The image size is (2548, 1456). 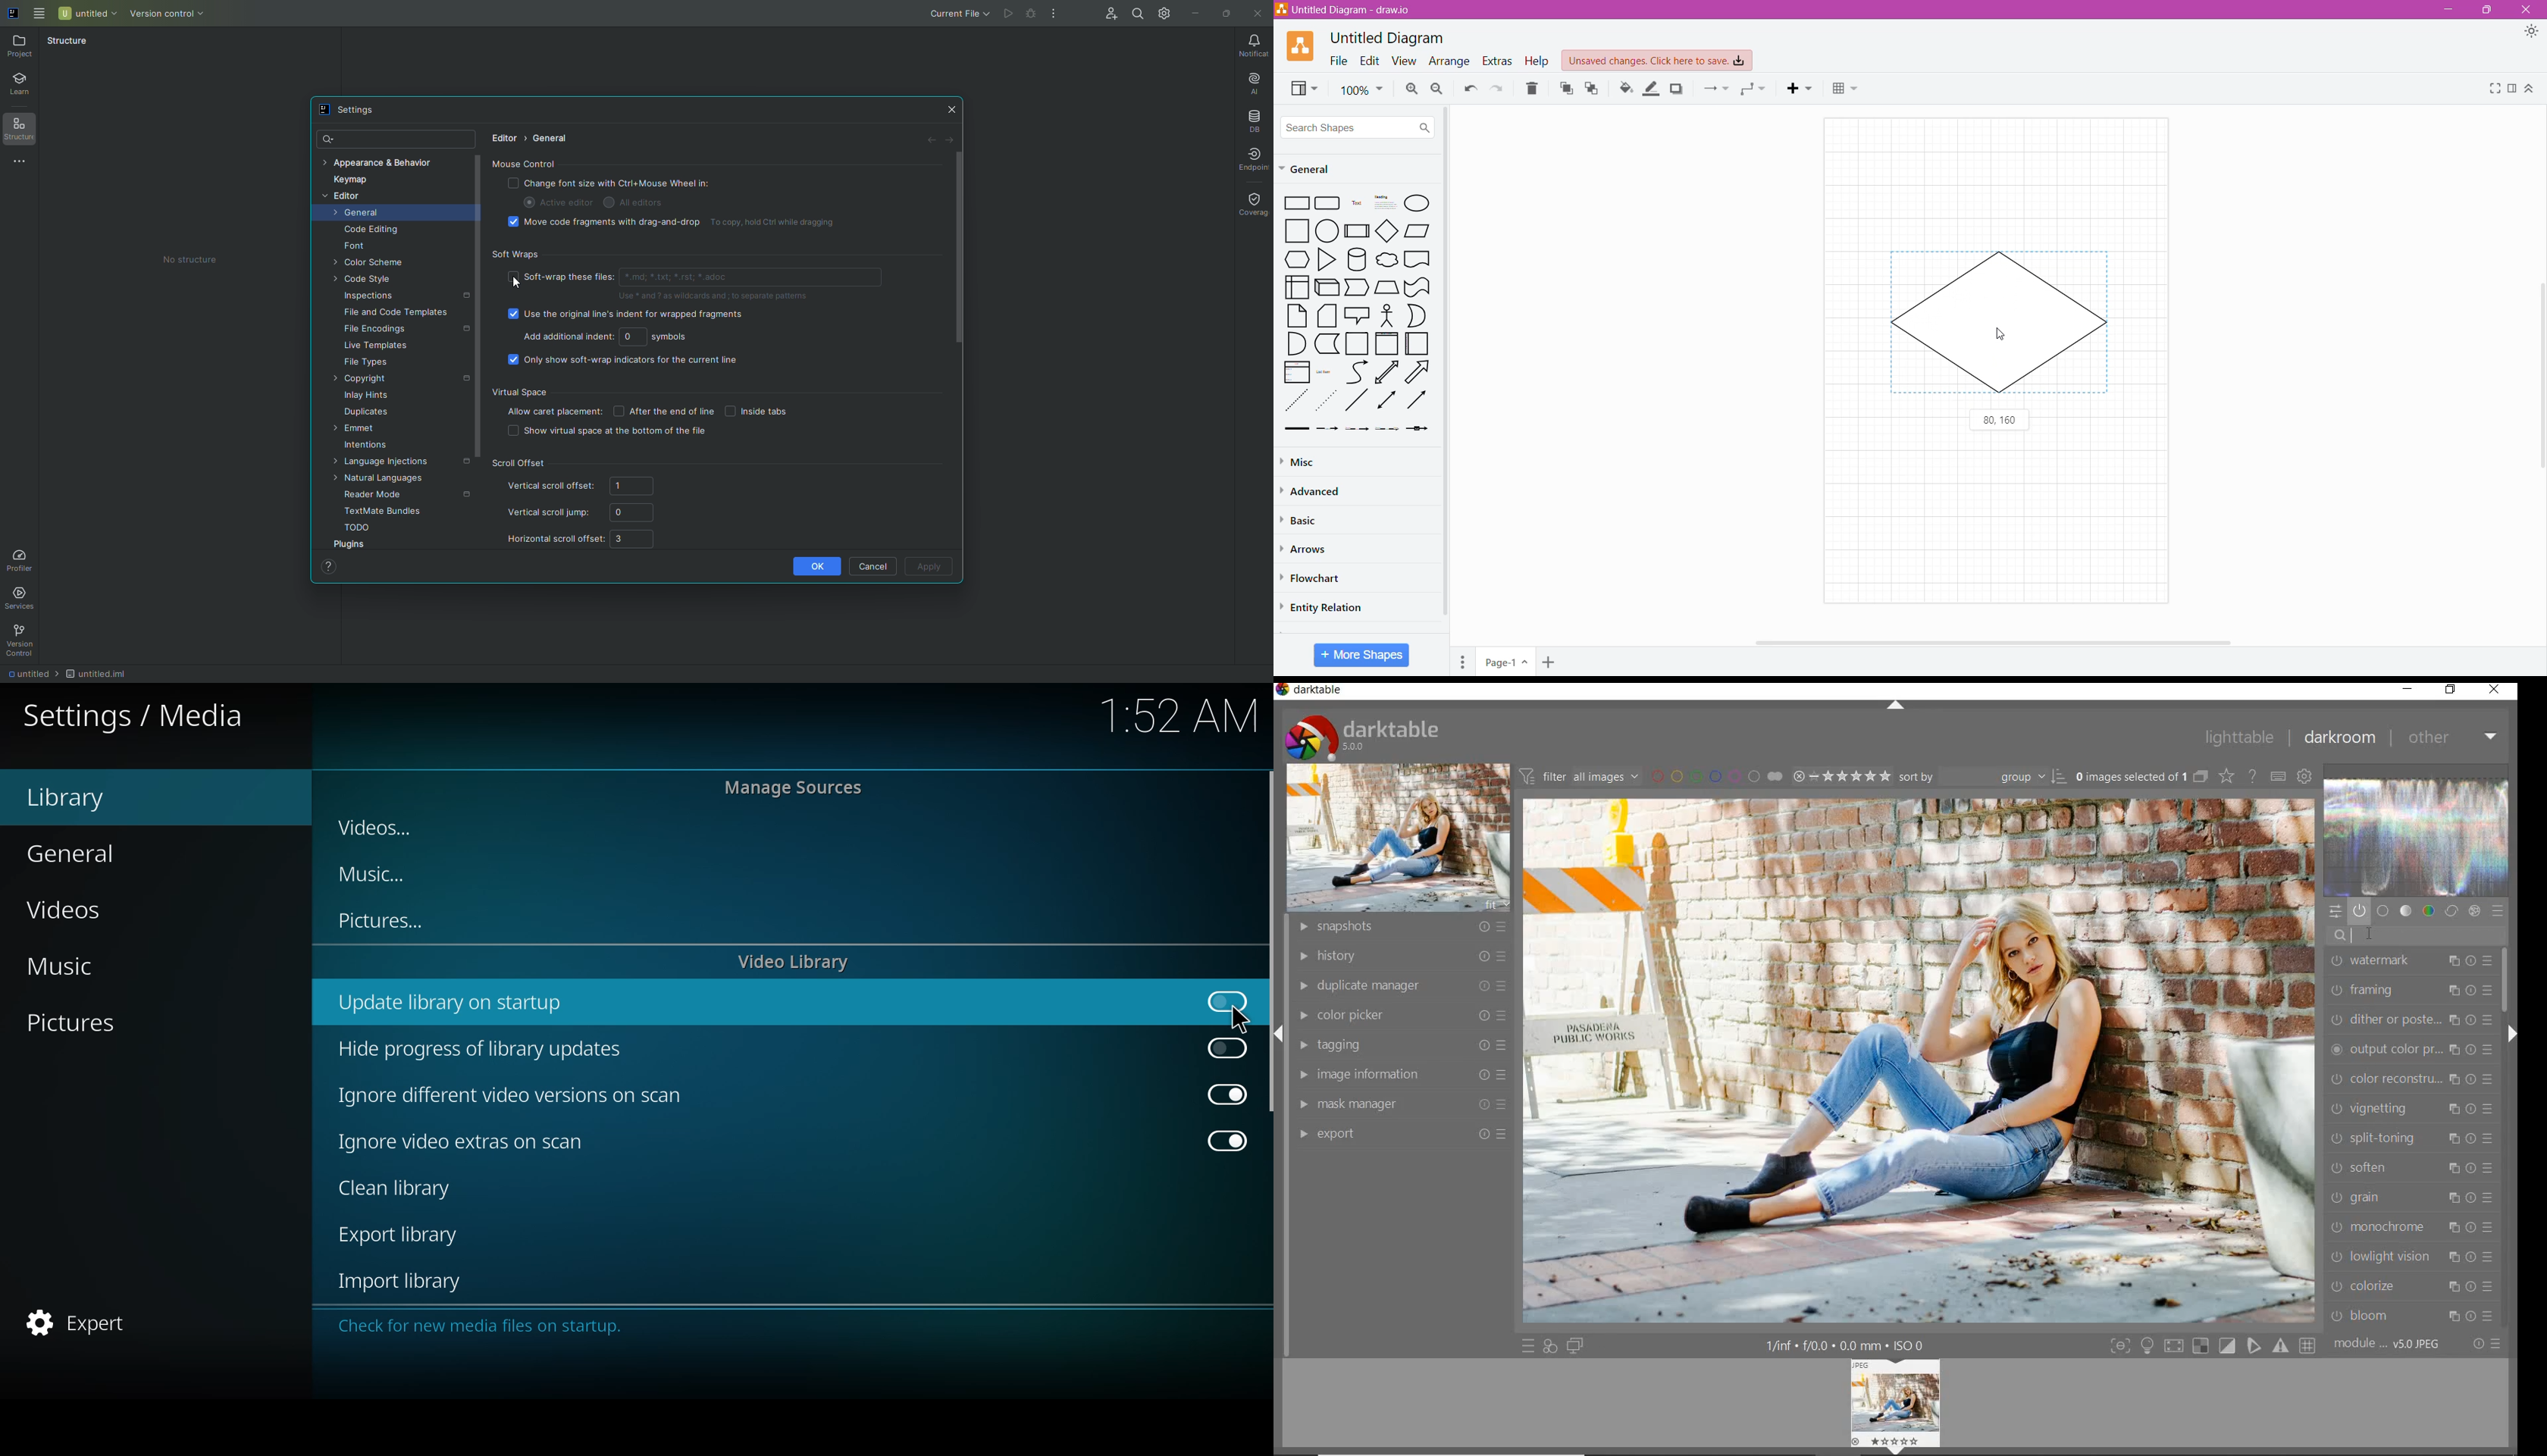 I want to click on Rectangle, so click(x=1297, y=204).